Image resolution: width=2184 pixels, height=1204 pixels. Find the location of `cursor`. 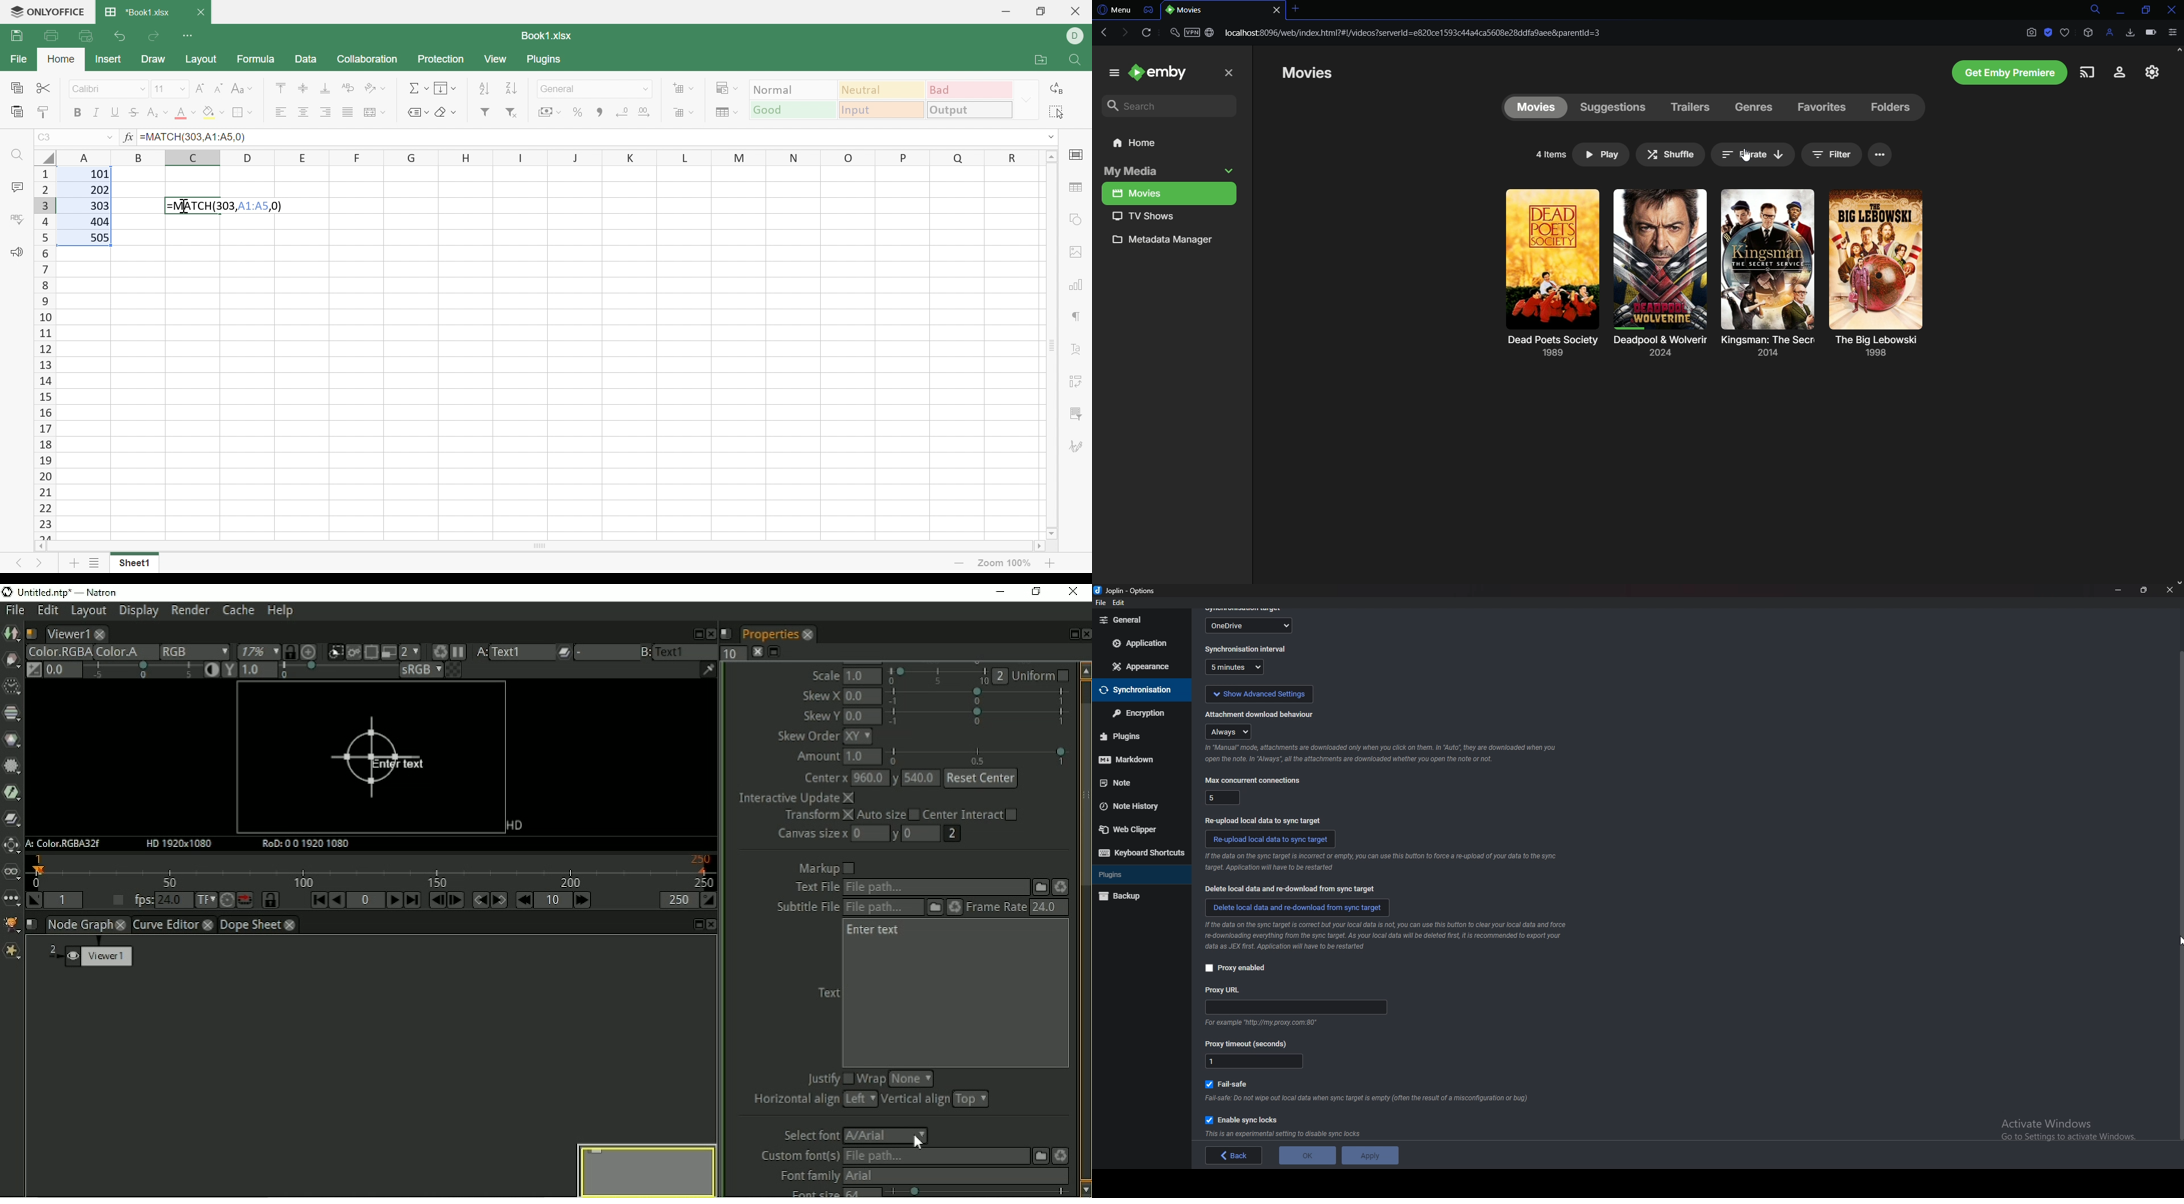

cursor is located at coordinates (1746, 155).